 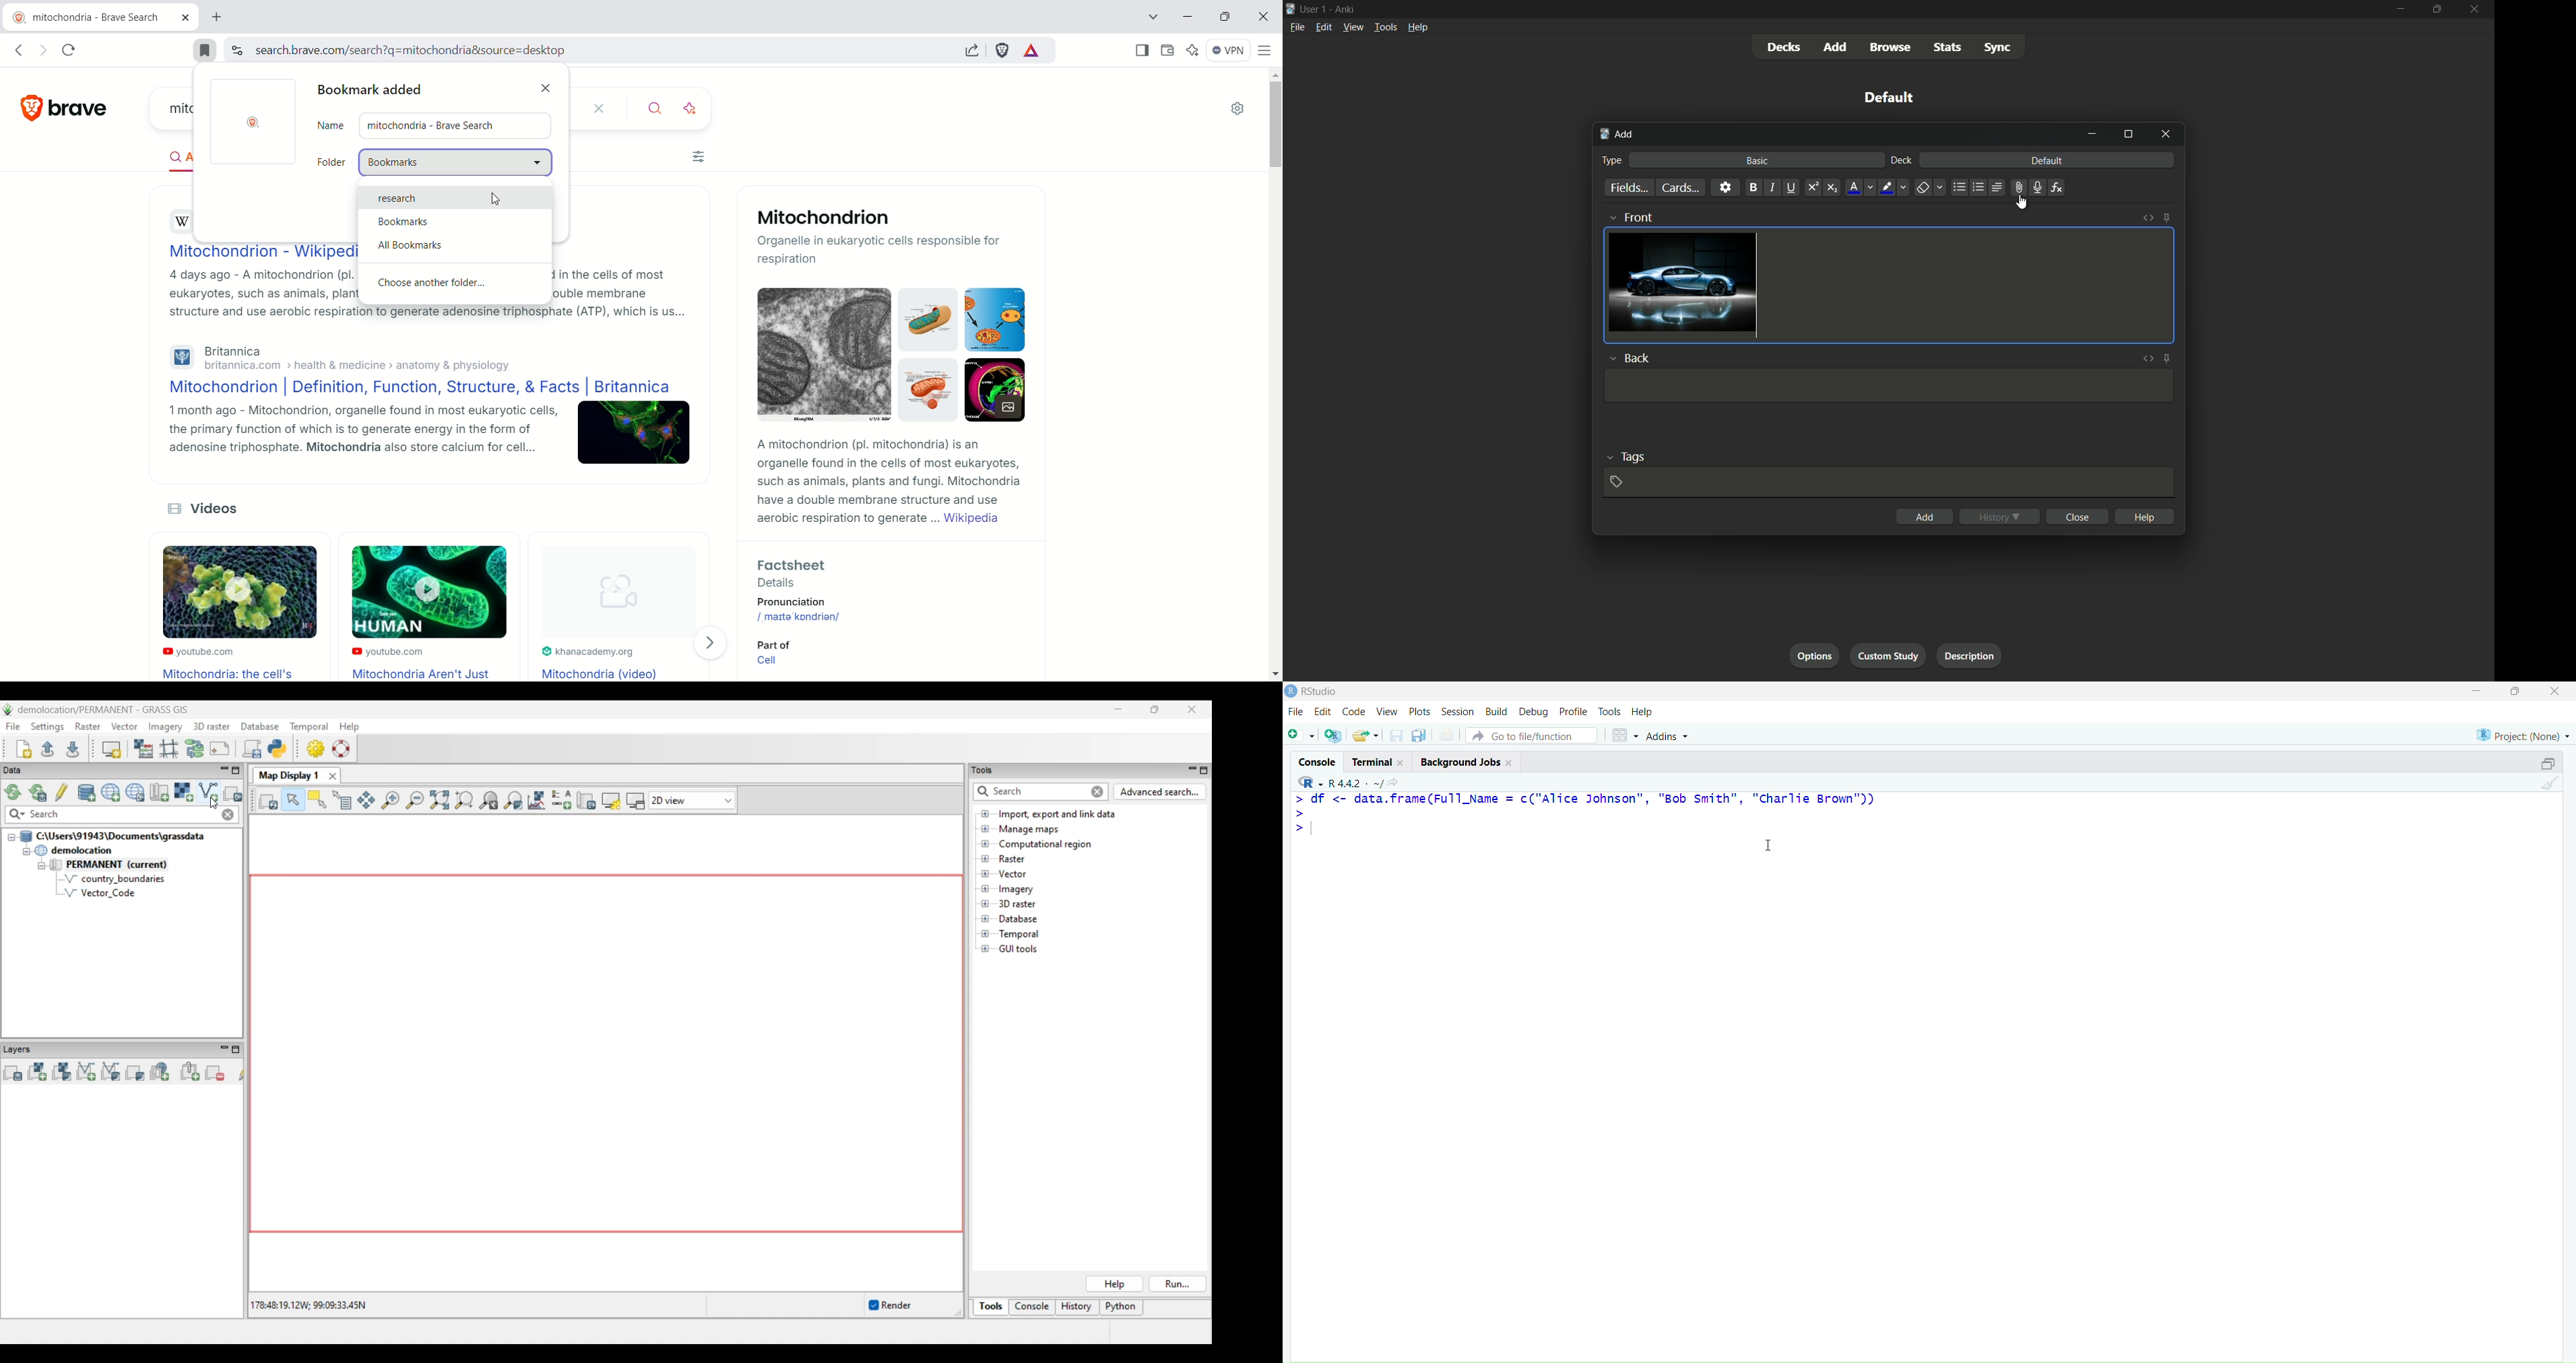 What do you see at coordinates (2399, 9) in the screenshot?
I see `minimize` at bounding box center [2399, 9].